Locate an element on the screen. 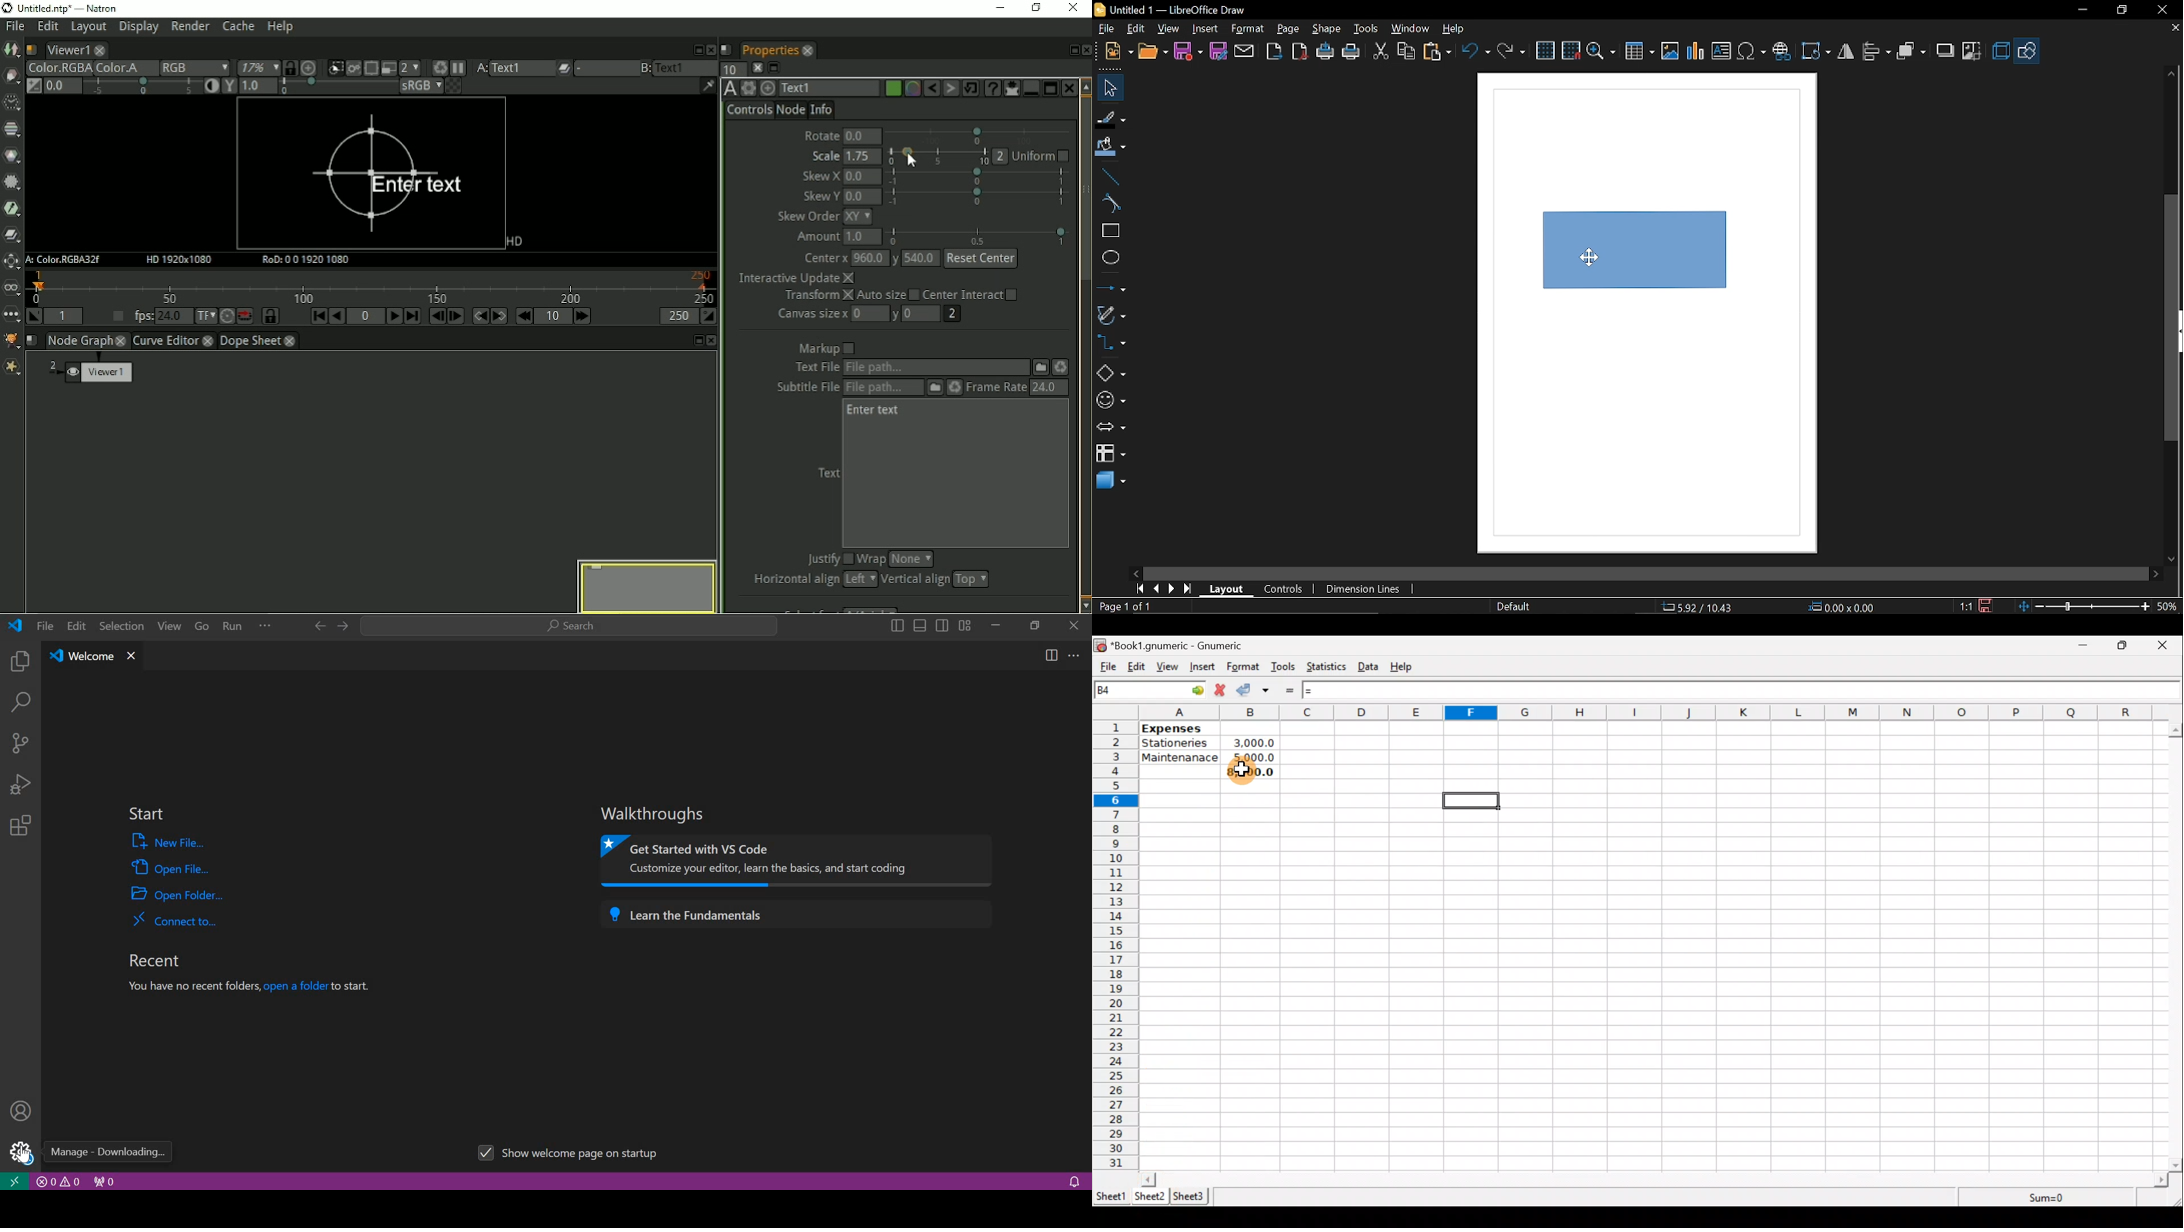  8000 is located at coordinates (1249, 770).